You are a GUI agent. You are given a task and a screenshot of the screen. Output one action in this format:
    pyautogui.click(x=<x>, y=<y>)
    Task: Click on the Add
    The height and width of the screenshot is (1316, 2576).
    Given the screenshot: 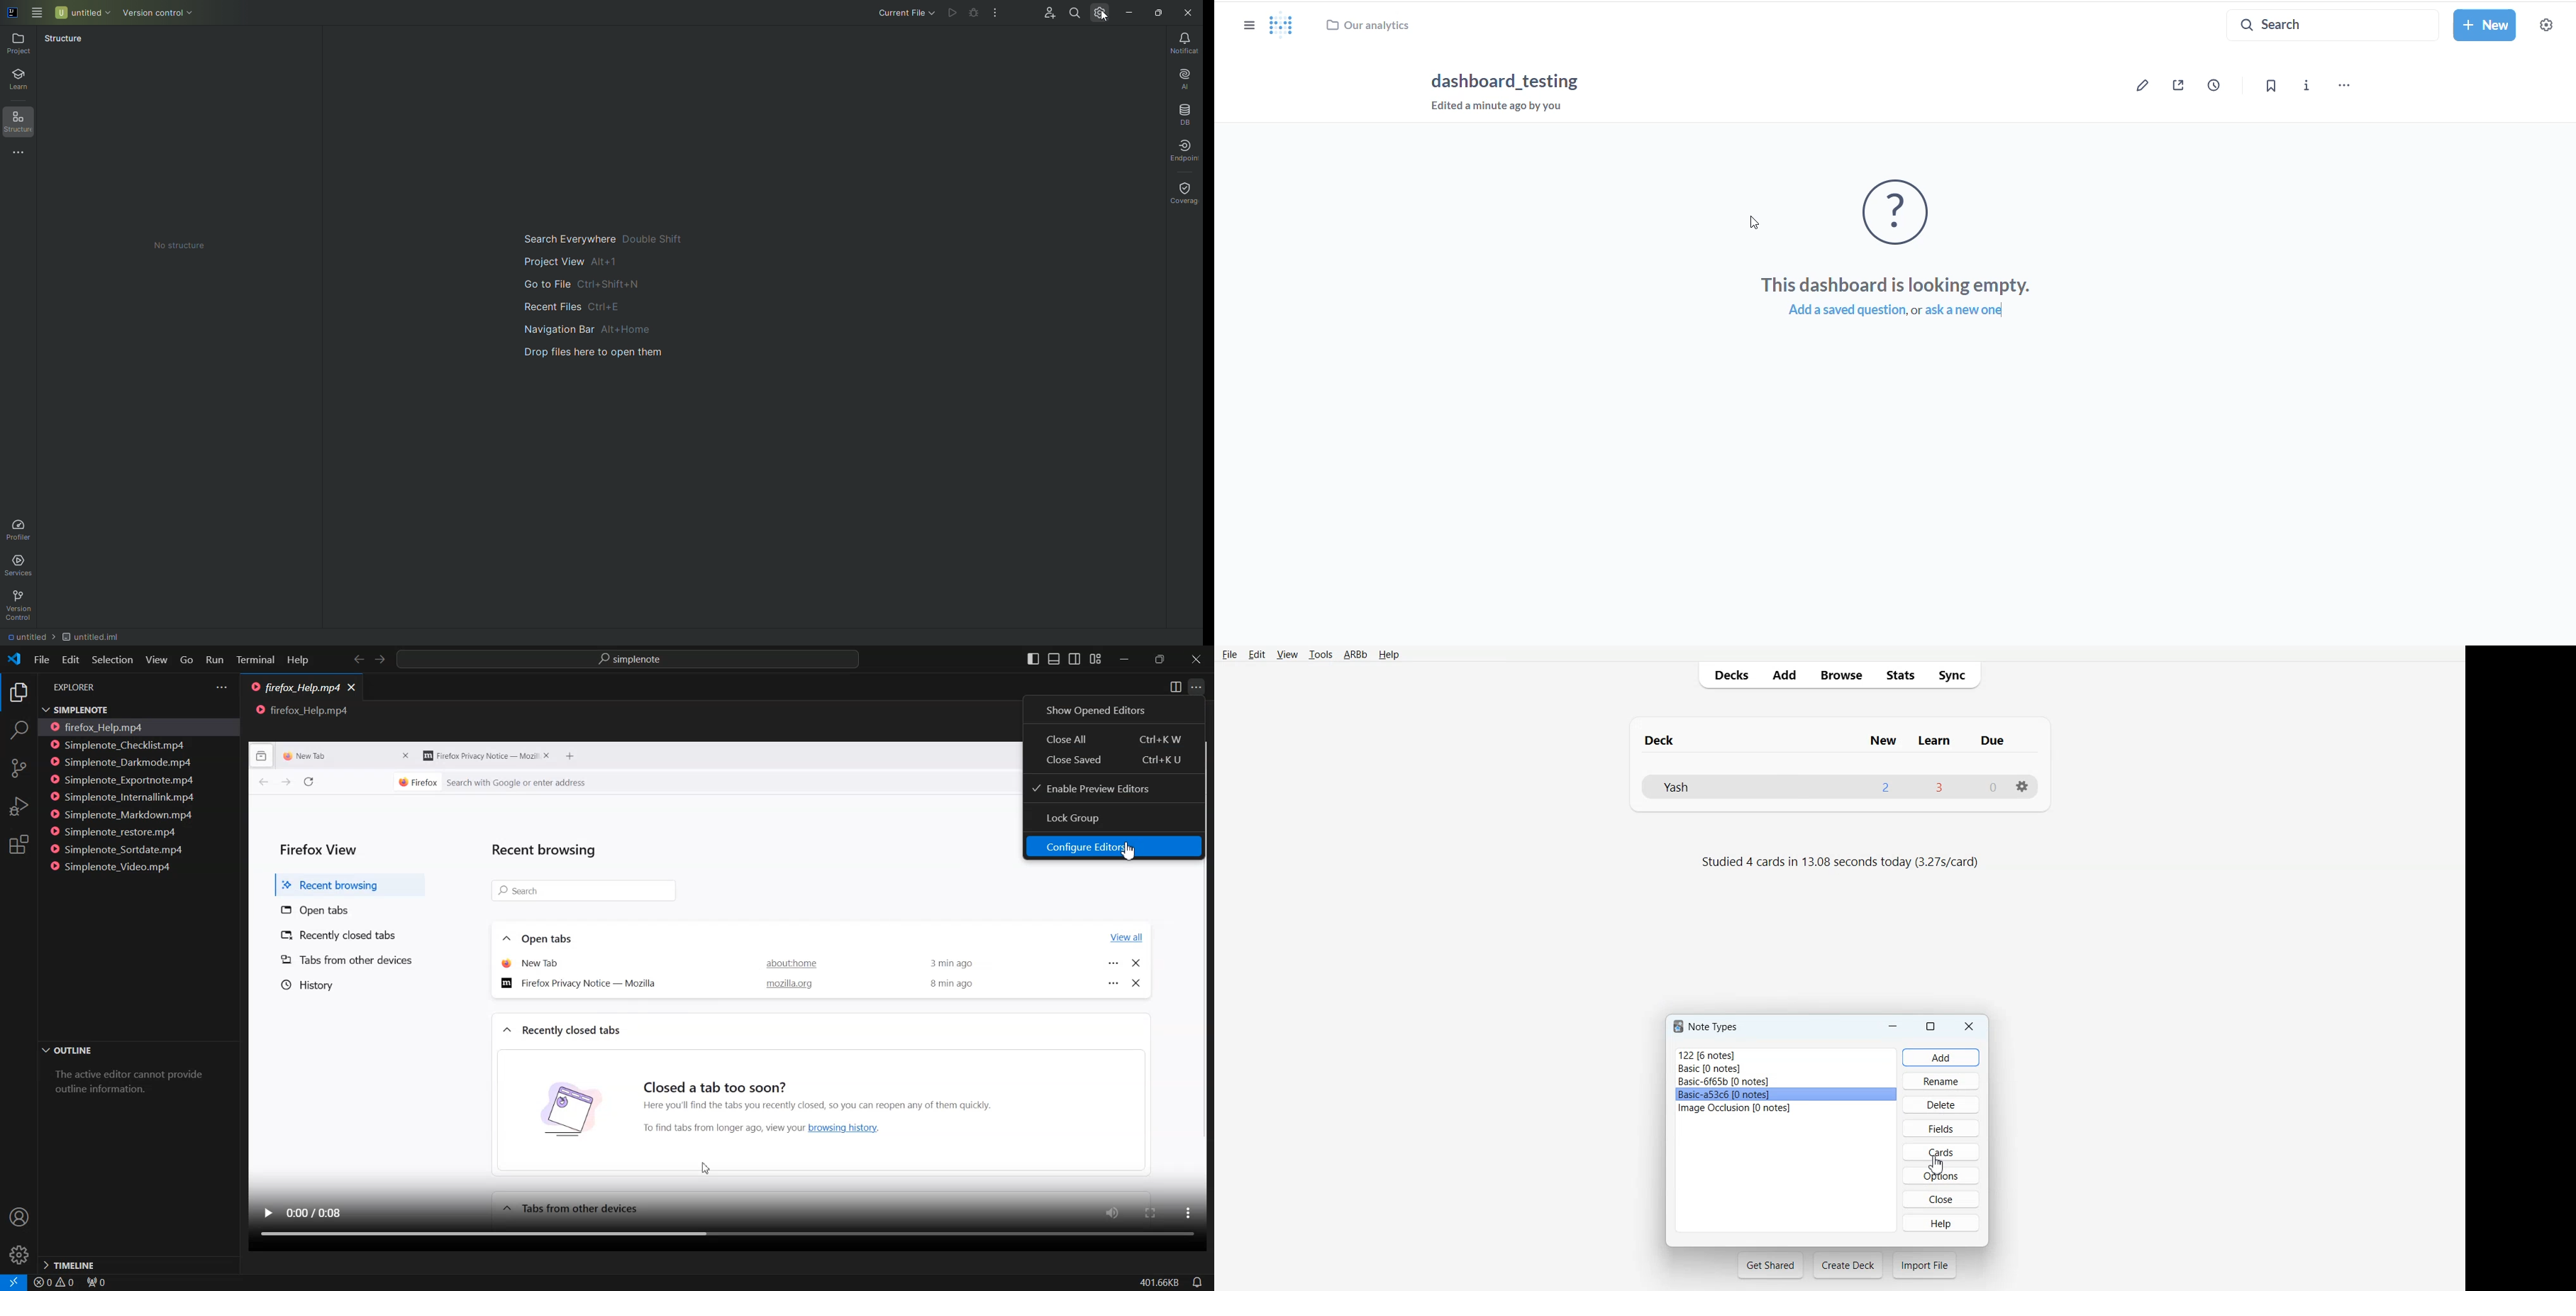 What is the action you would take?
    pyautogui.click(x=1942, y=1058)
    